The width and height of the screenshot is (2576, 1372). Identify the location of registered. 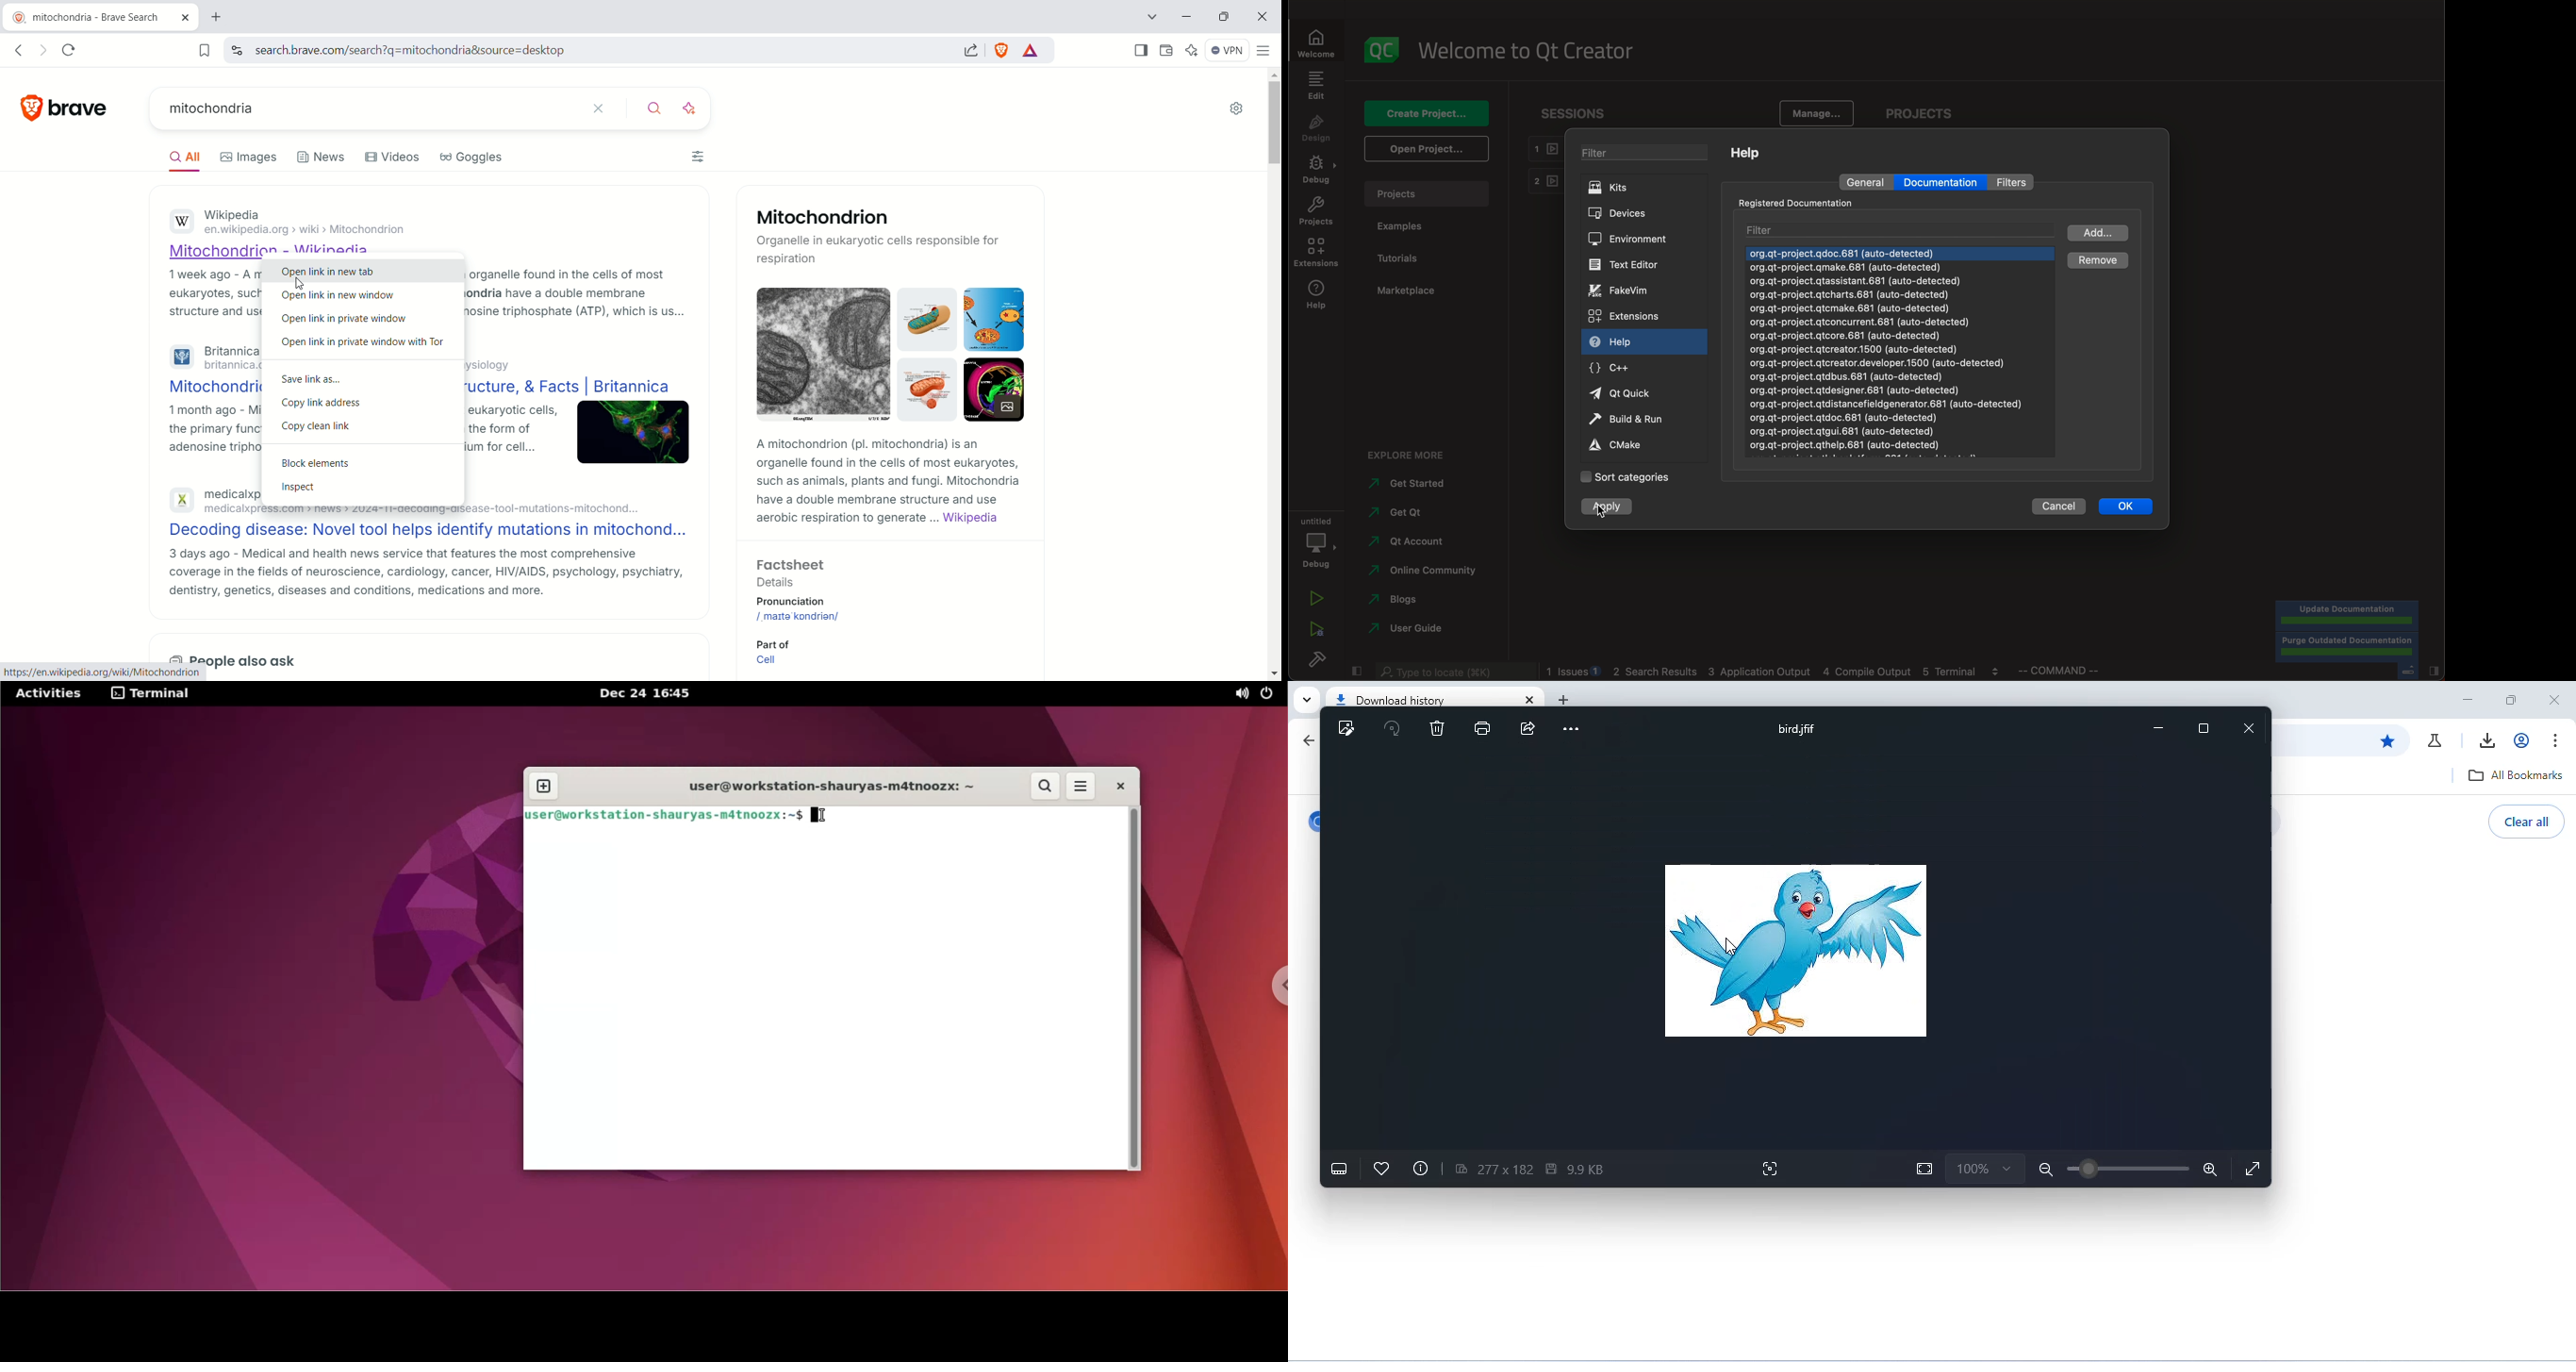
(1801, 202).